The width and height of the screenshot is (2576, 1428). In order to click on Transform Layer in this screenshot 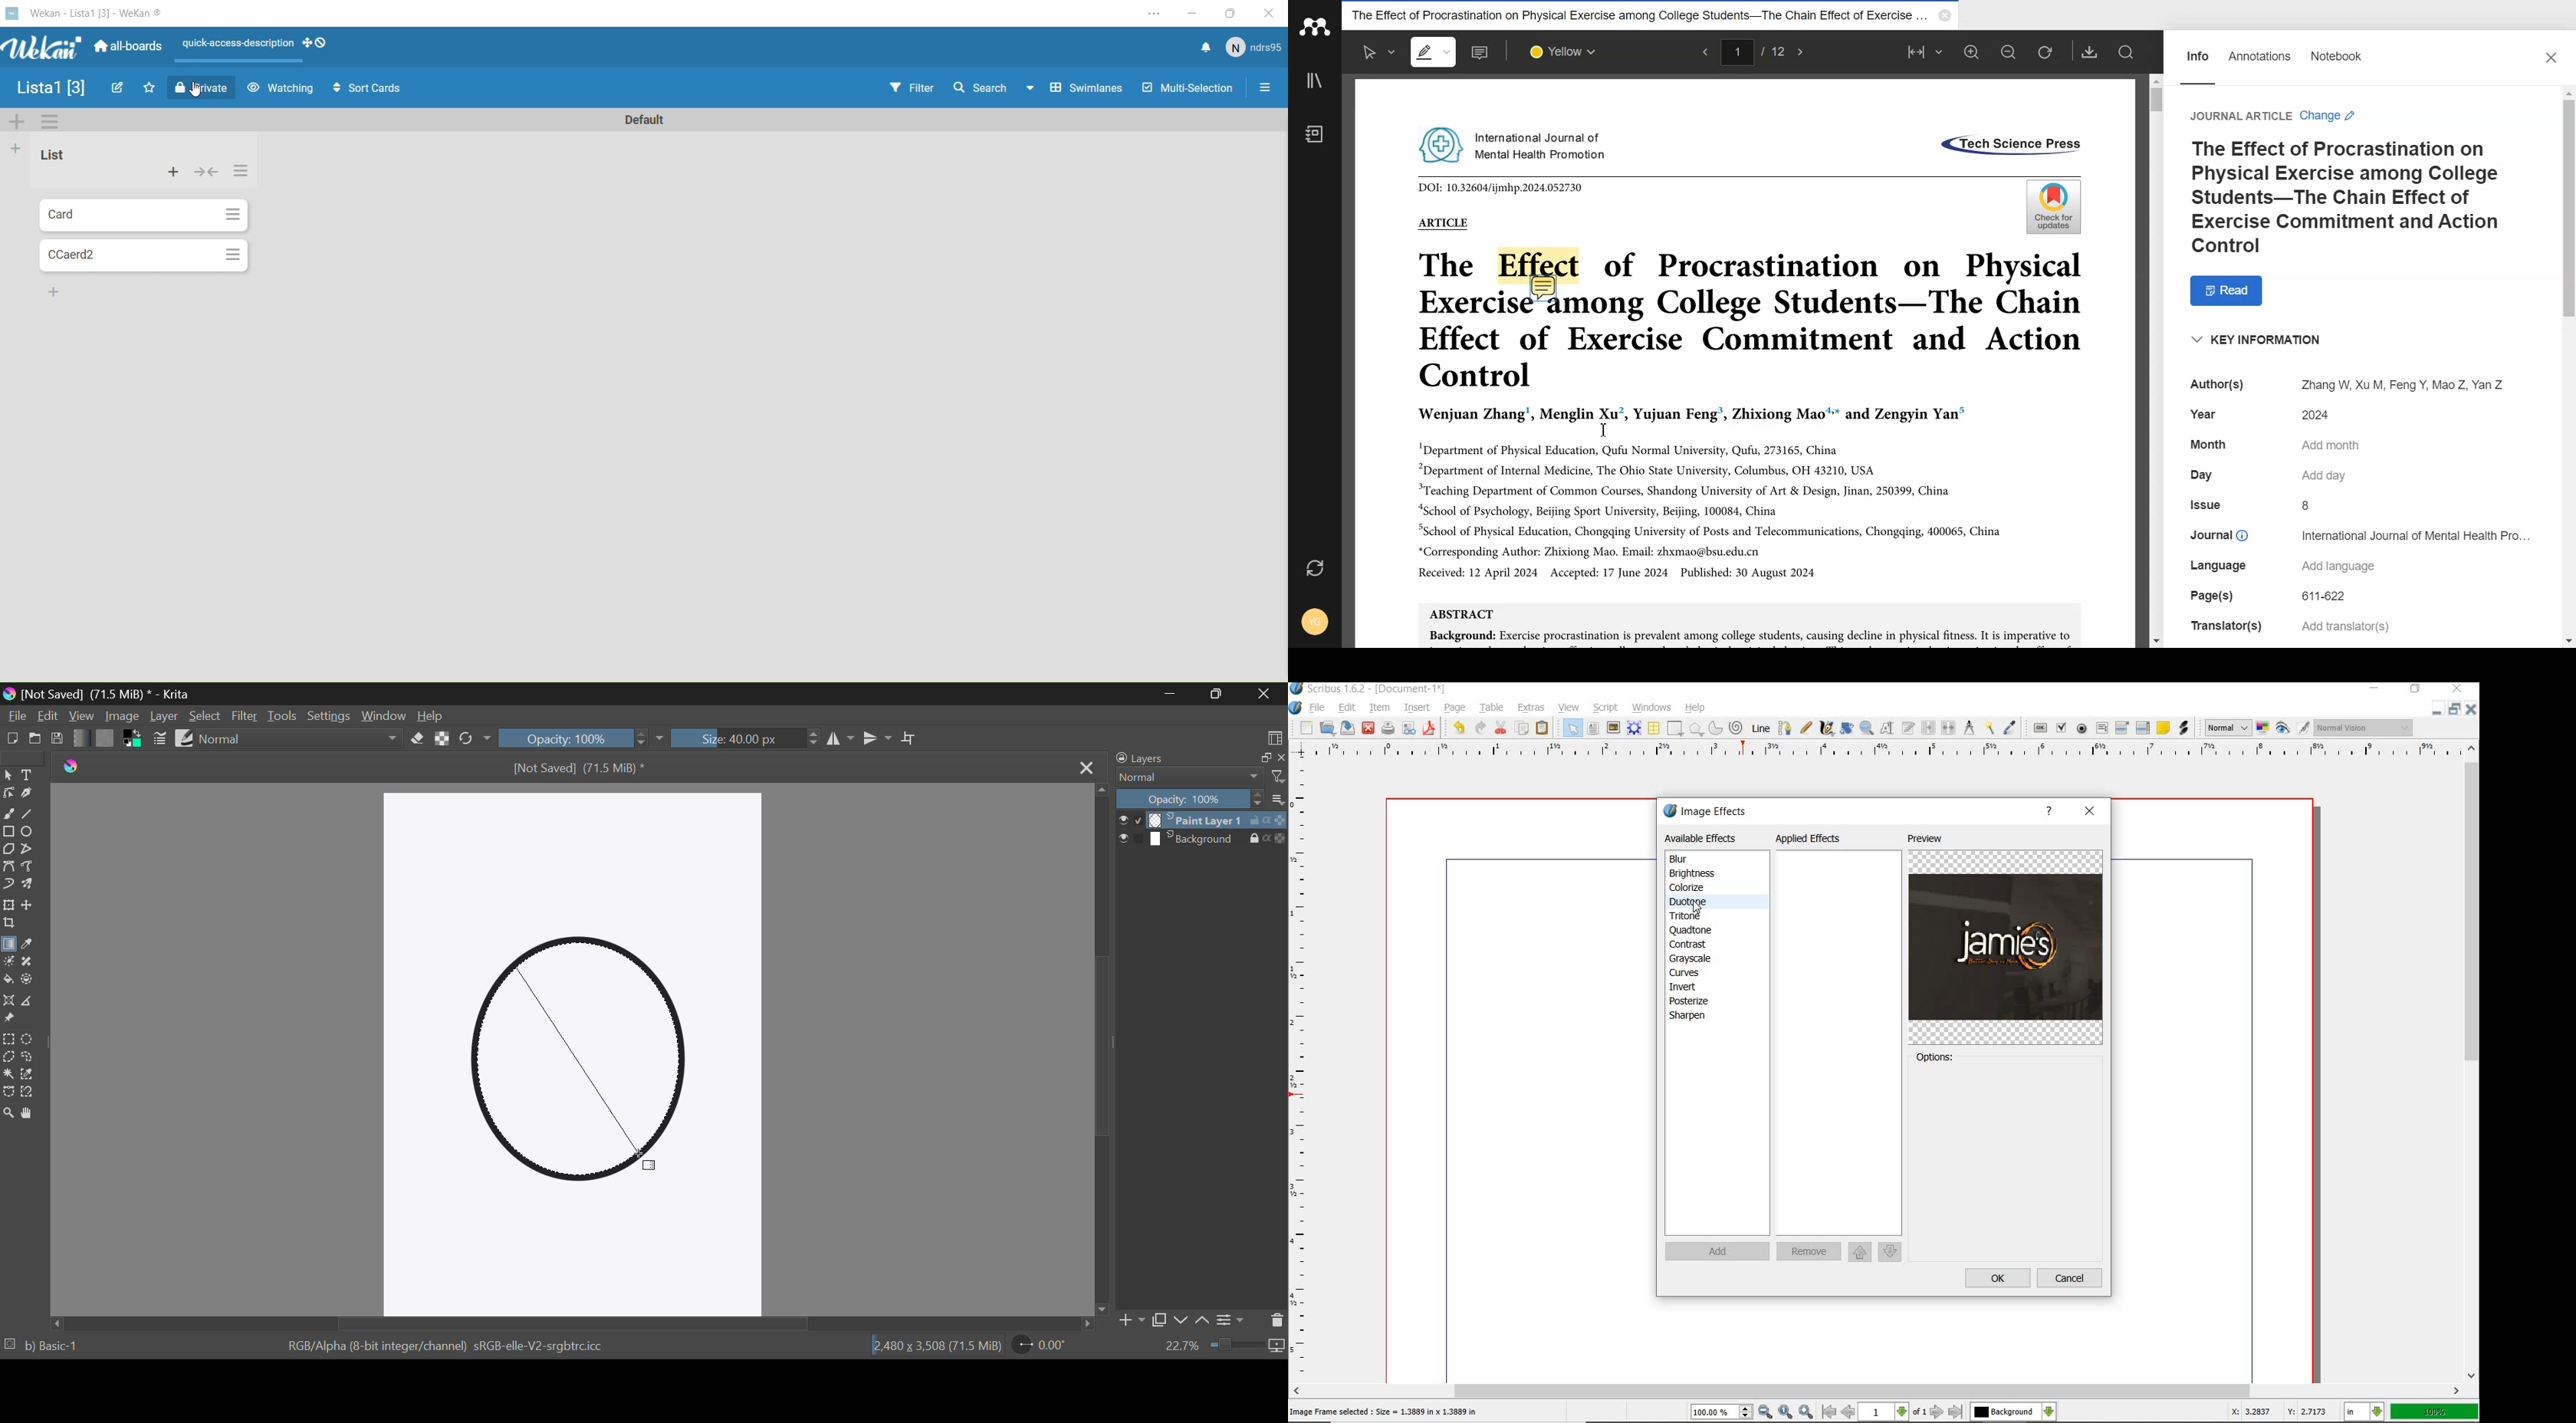, I will do `click(9, 906)`.